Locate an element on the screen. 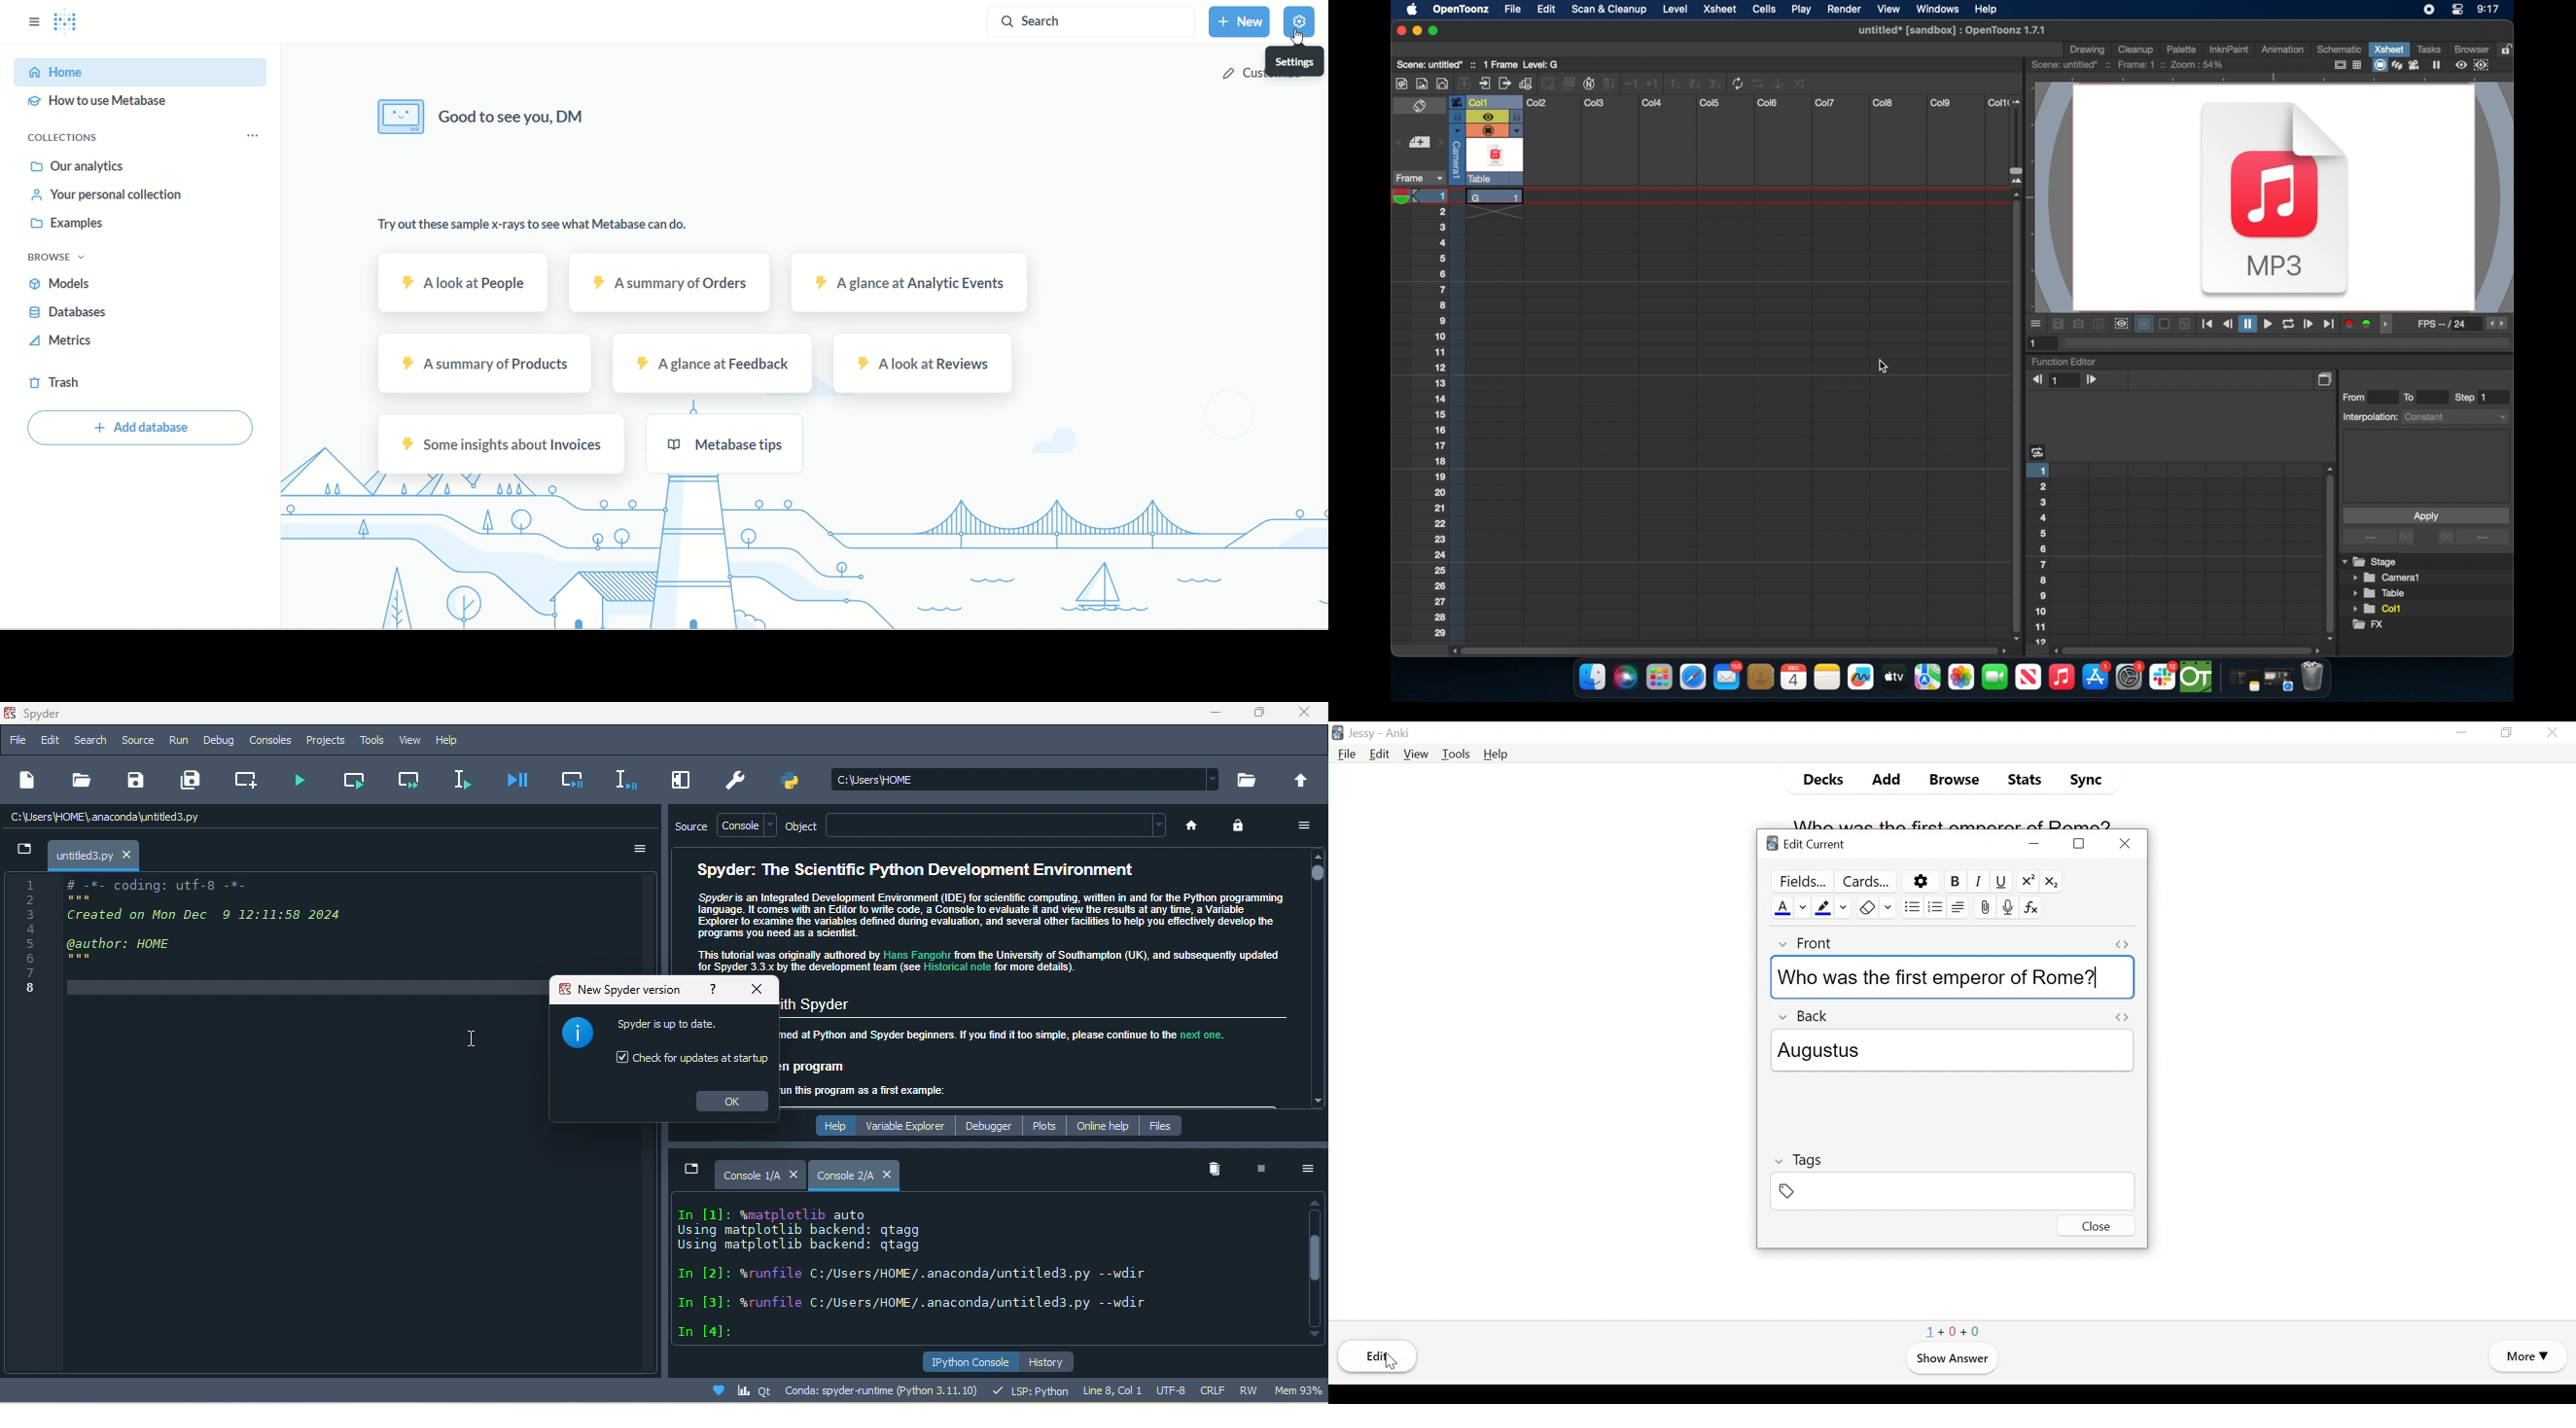  mem 95% is located at coordinates (1298, 1391).